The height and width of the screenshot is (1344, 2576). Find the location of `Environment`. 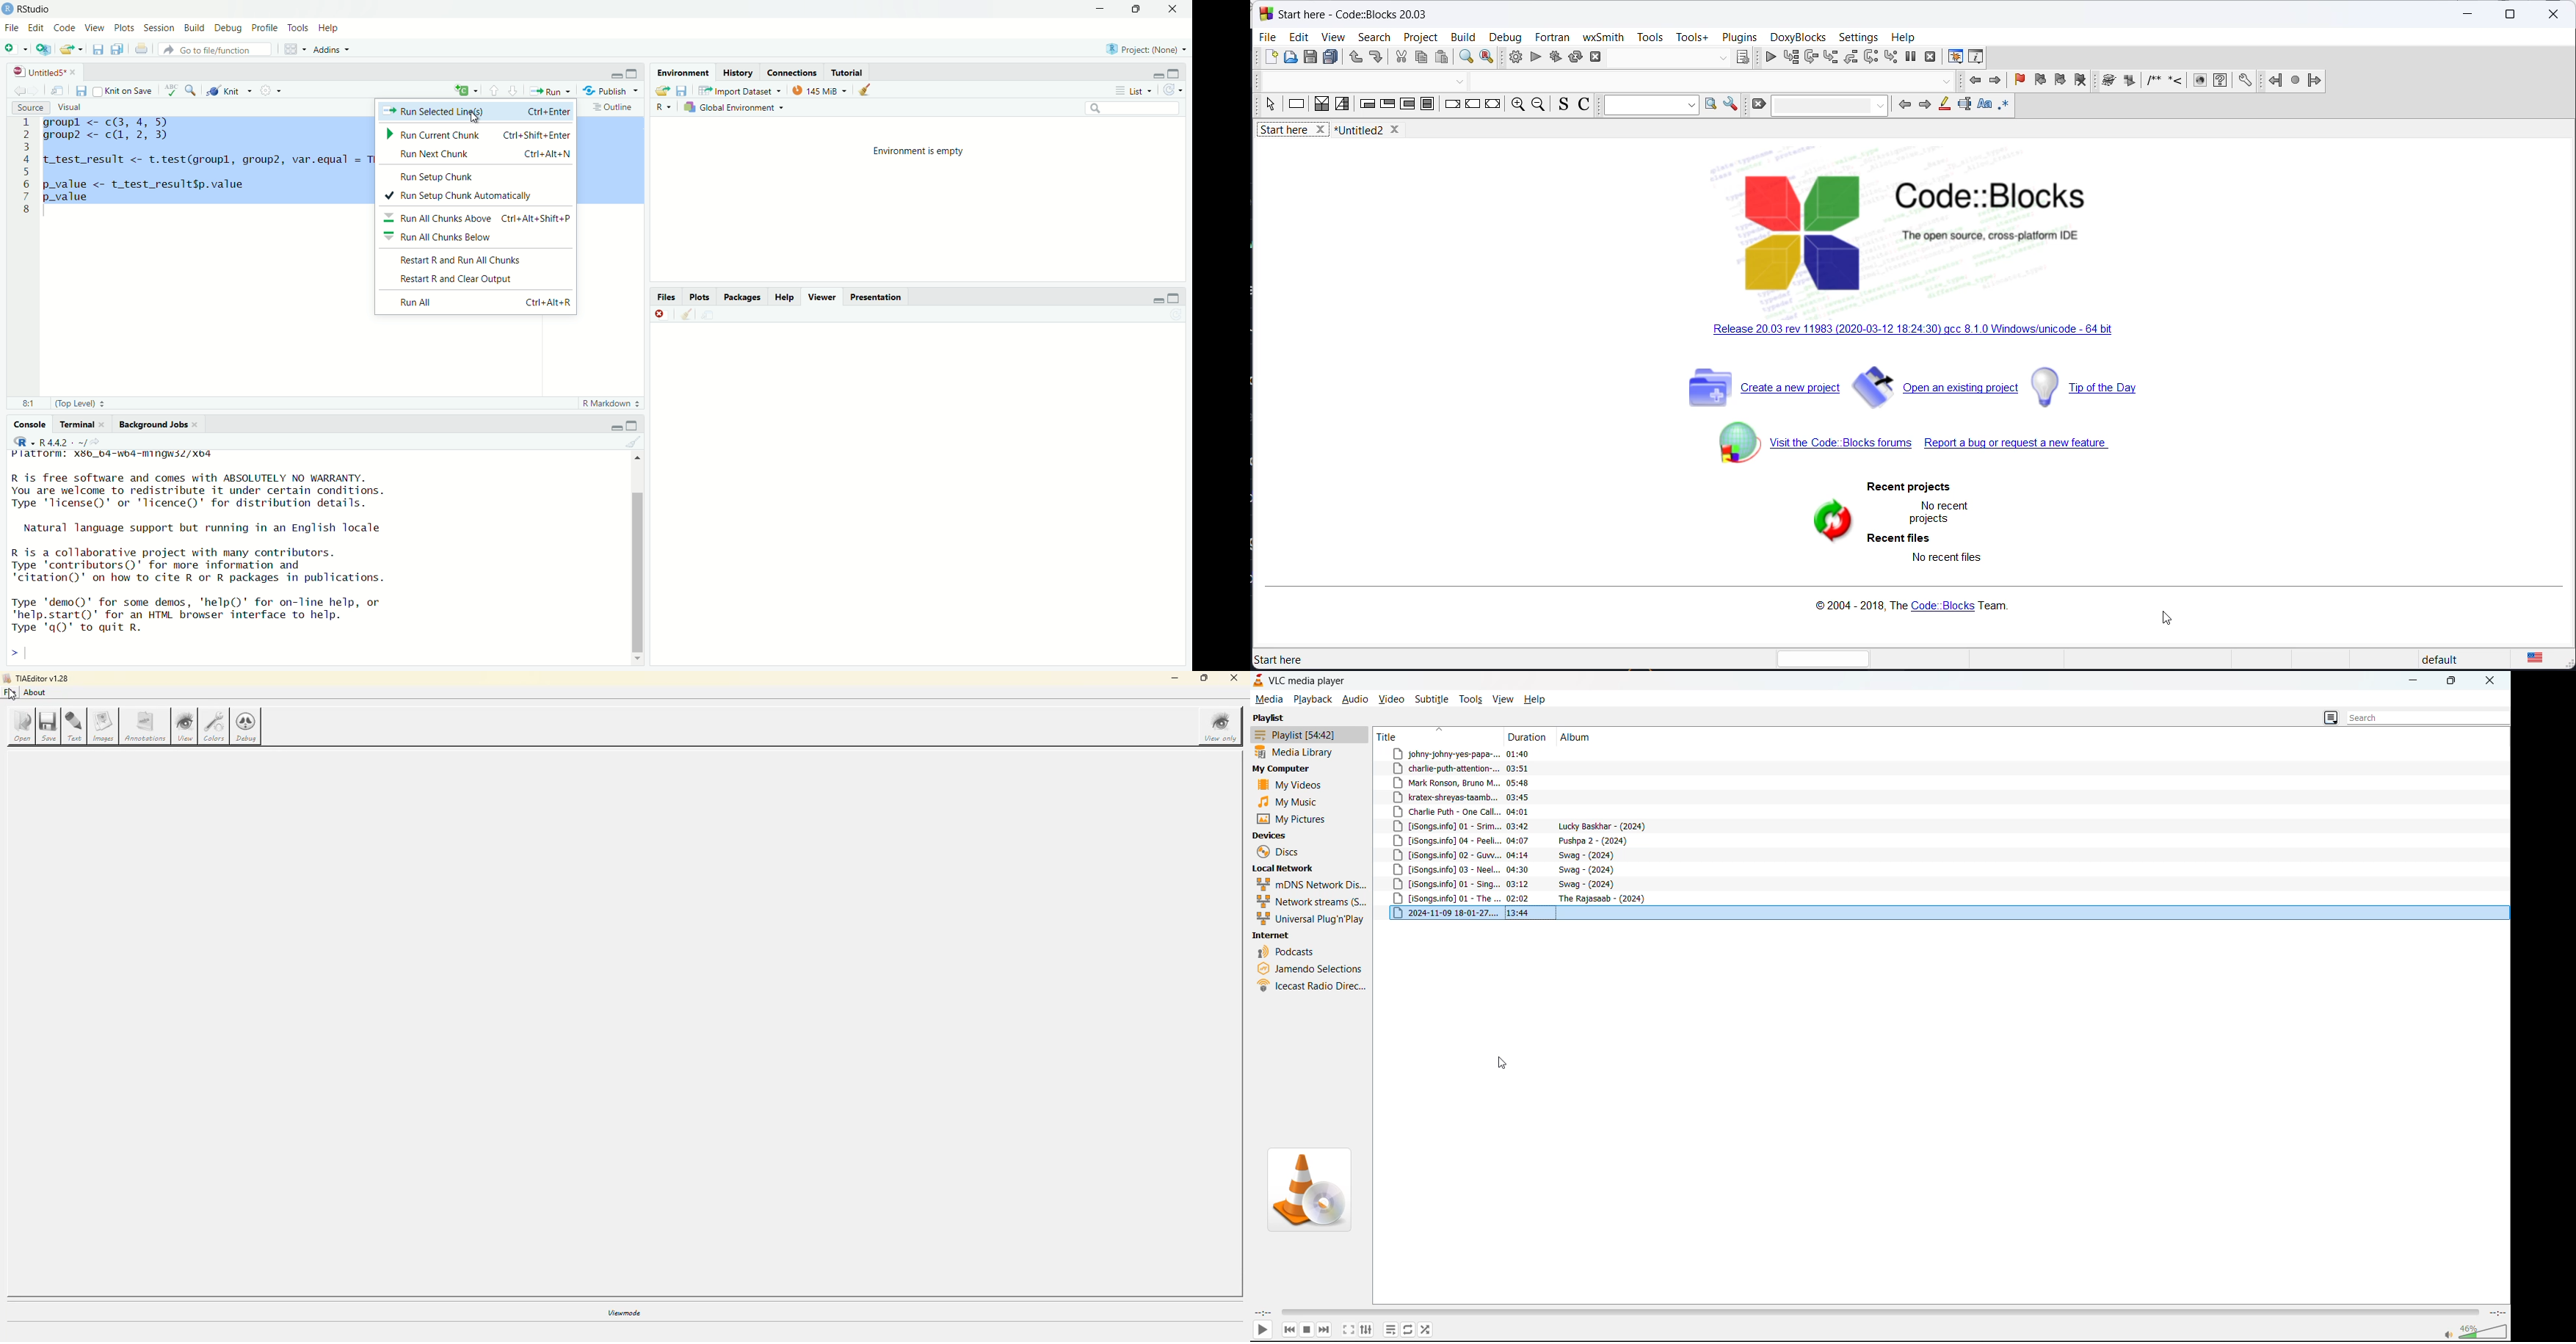

Environment is located at coordinates (681, 71).